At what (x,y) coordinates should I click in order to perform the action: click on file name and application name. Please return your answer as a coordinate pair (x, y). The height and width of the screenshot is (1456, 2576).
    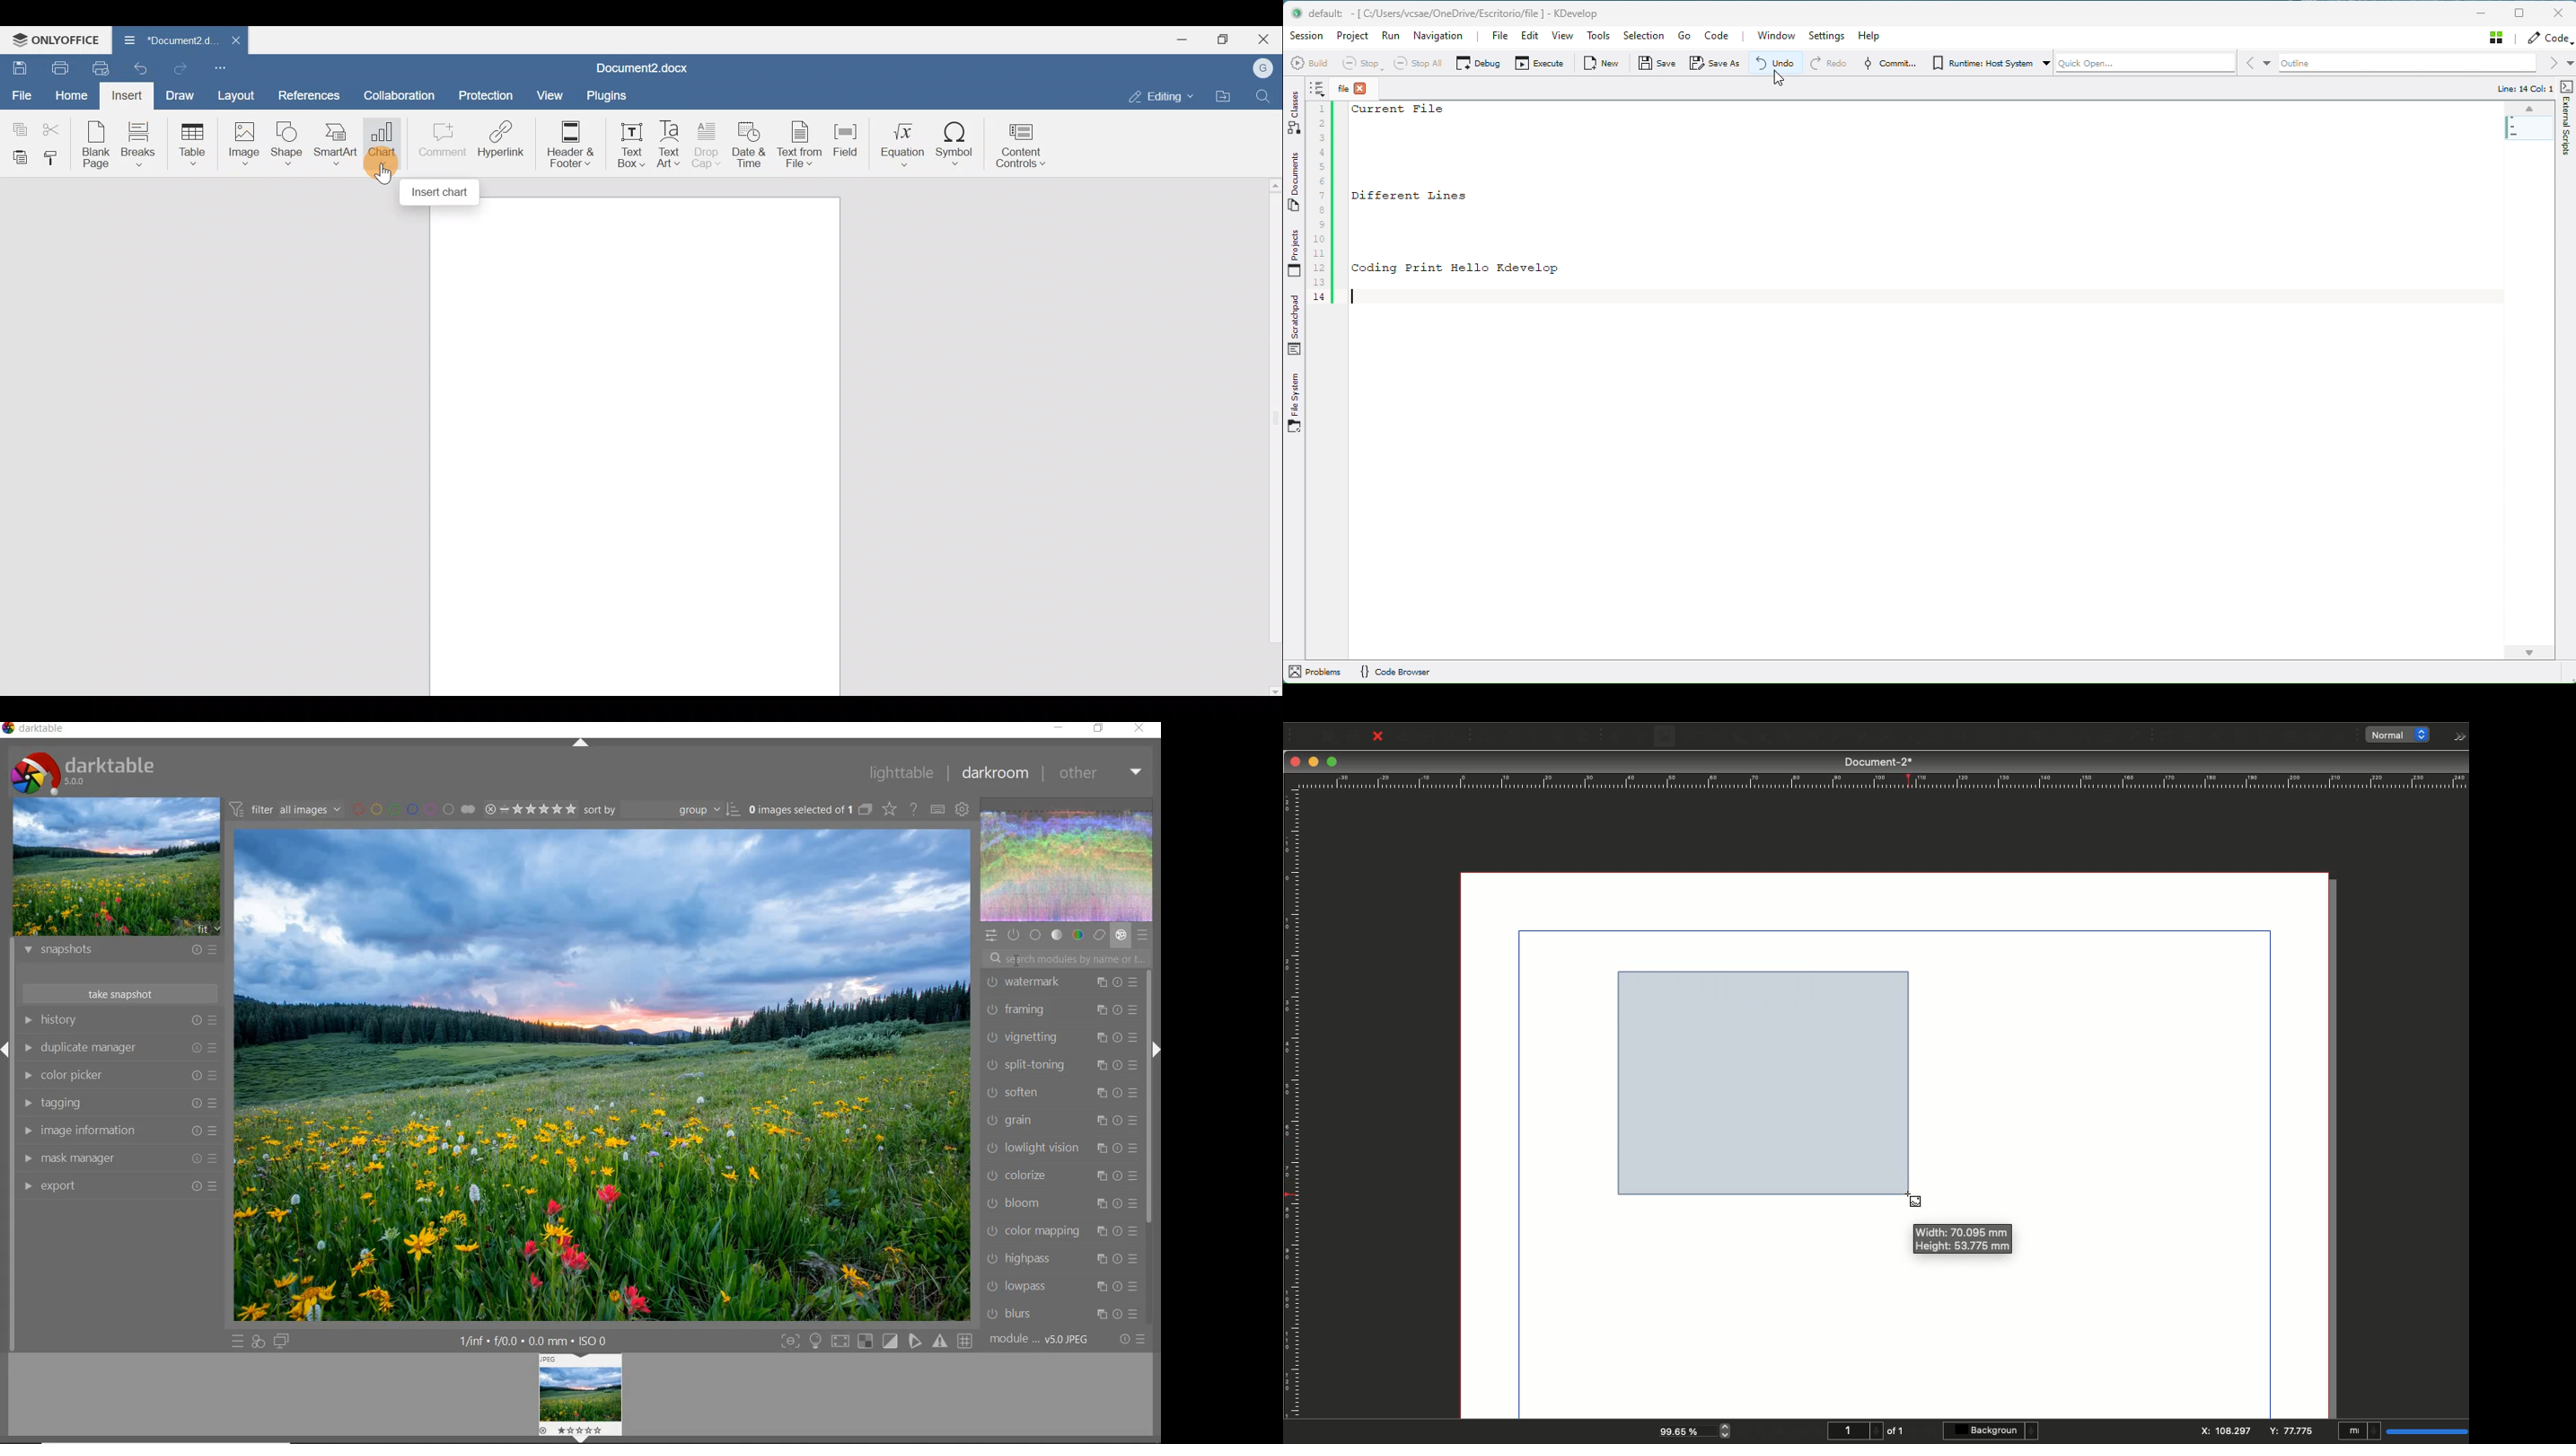
    Looking at the image, I should click on (1446, 12).